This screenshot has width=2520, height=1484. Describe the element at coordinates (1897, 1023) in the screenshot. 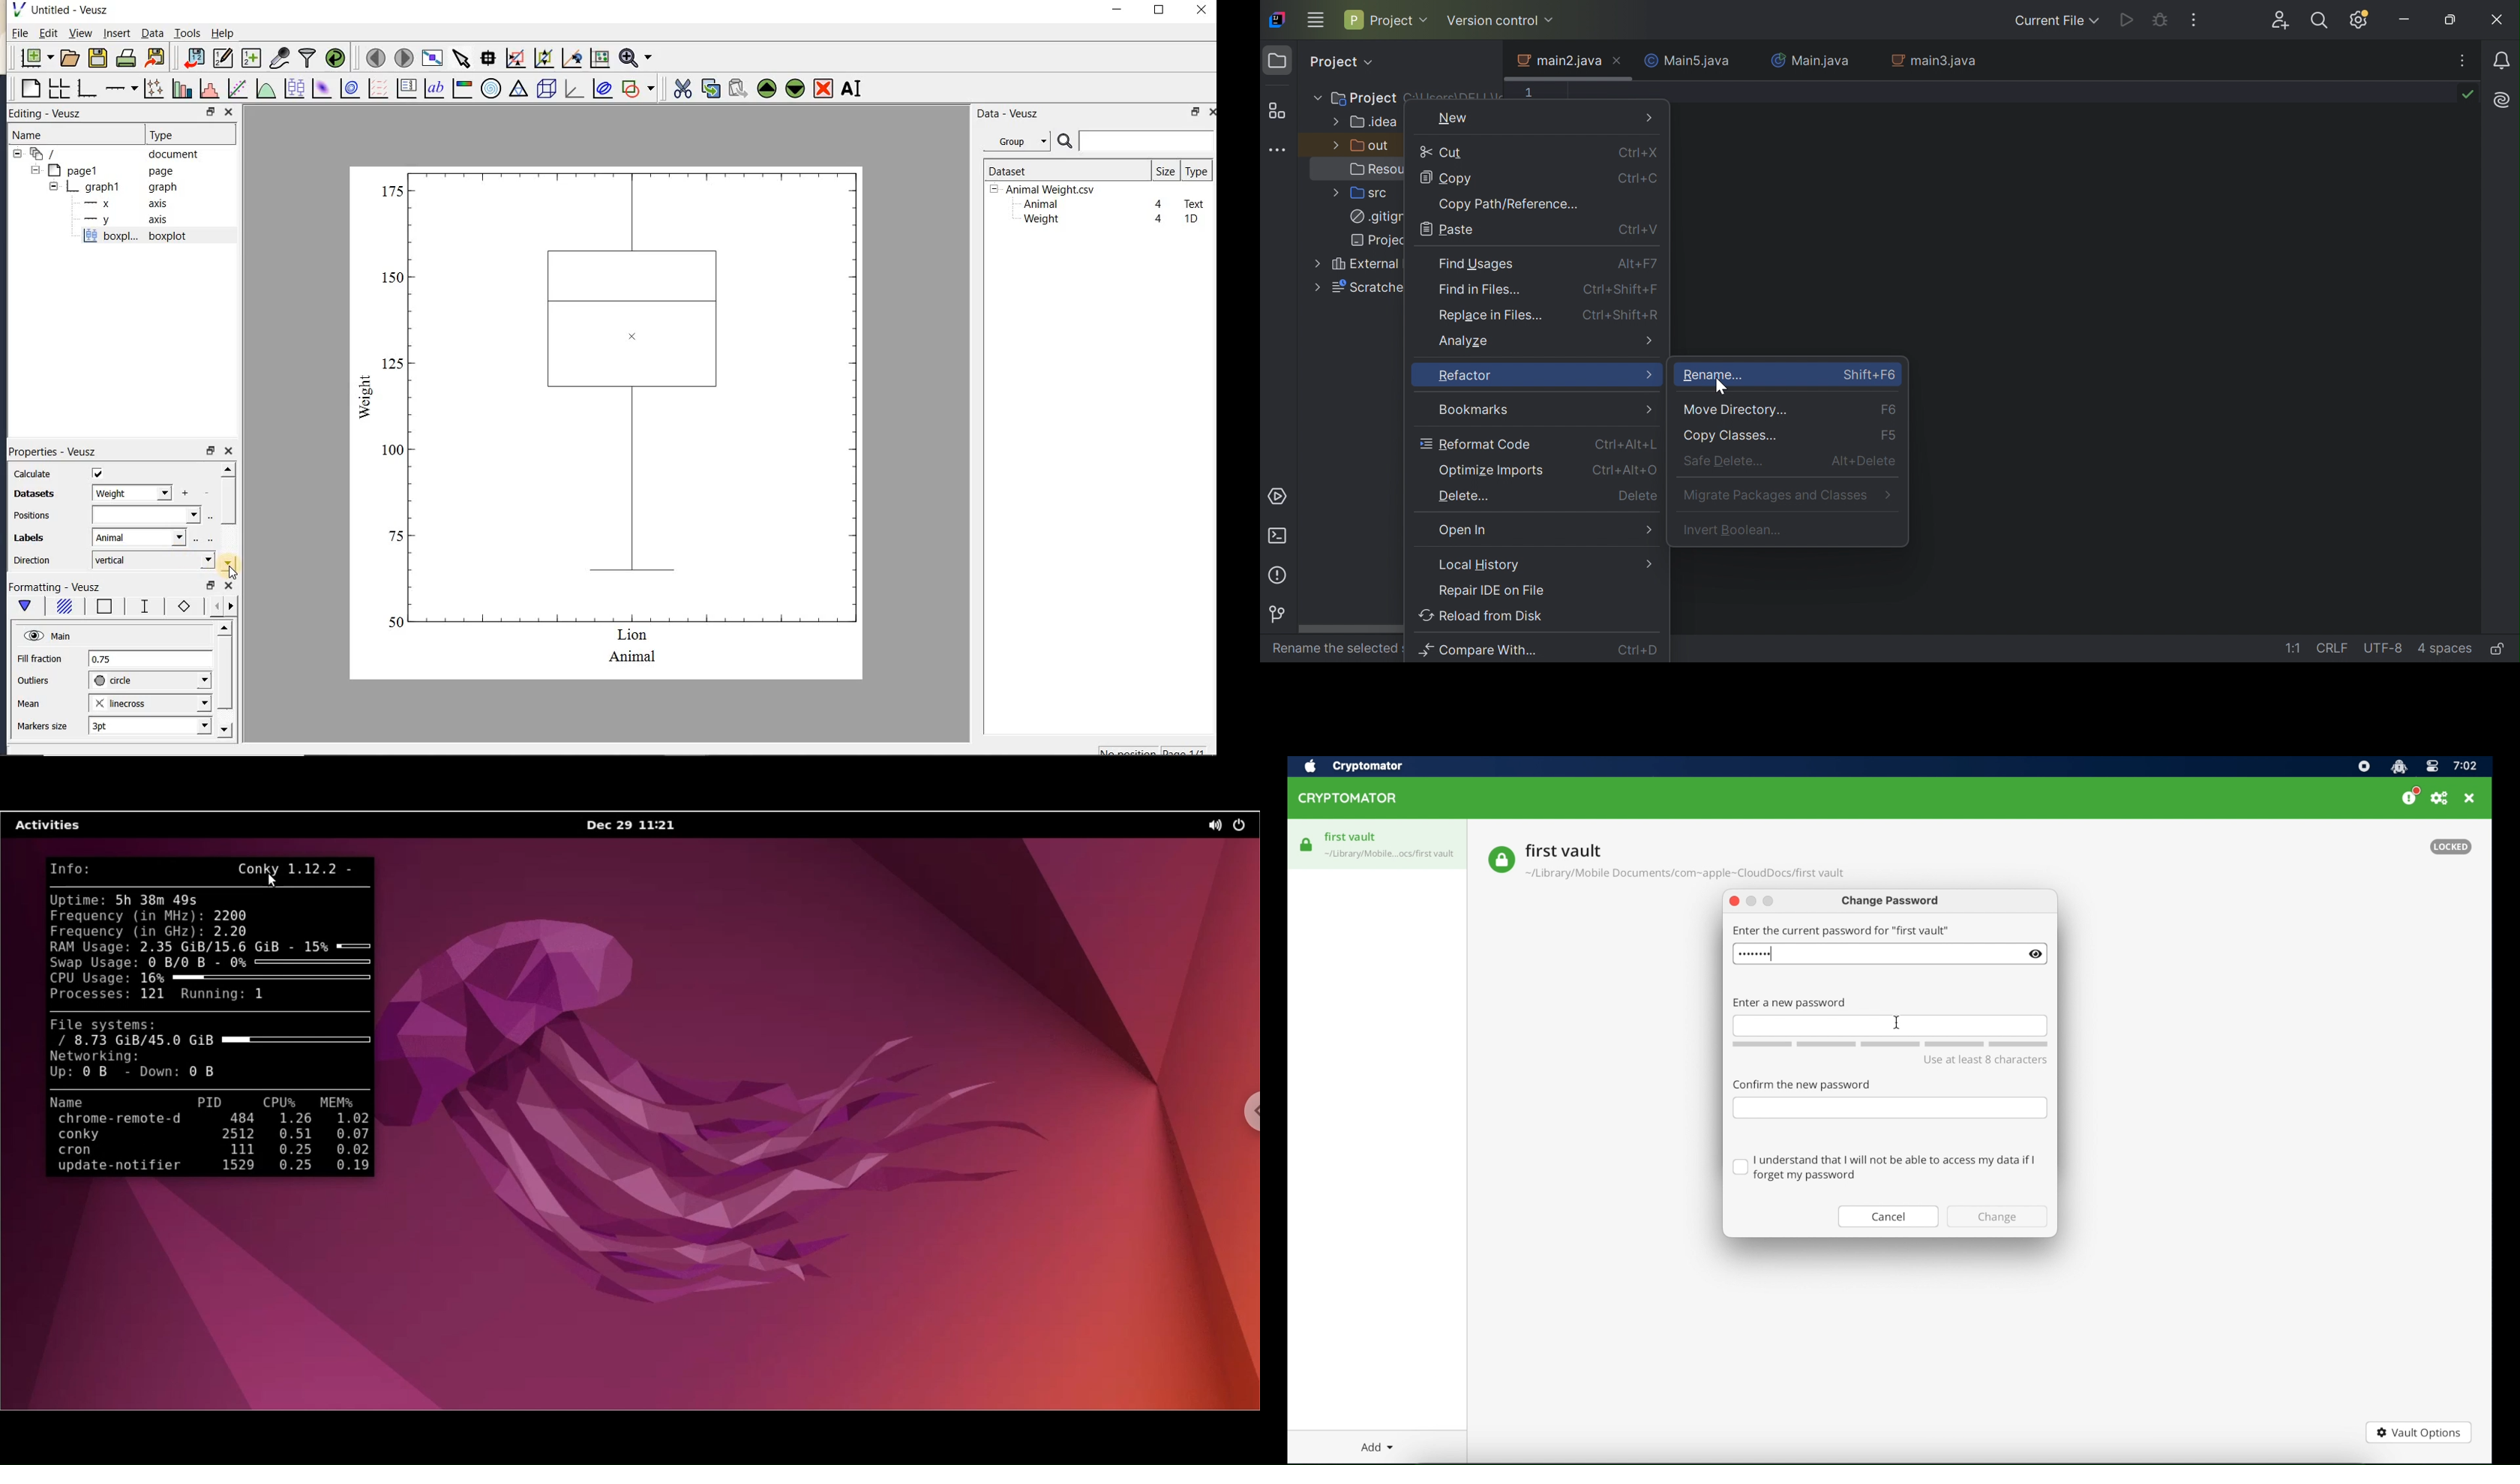

I see `cursor` at that location.